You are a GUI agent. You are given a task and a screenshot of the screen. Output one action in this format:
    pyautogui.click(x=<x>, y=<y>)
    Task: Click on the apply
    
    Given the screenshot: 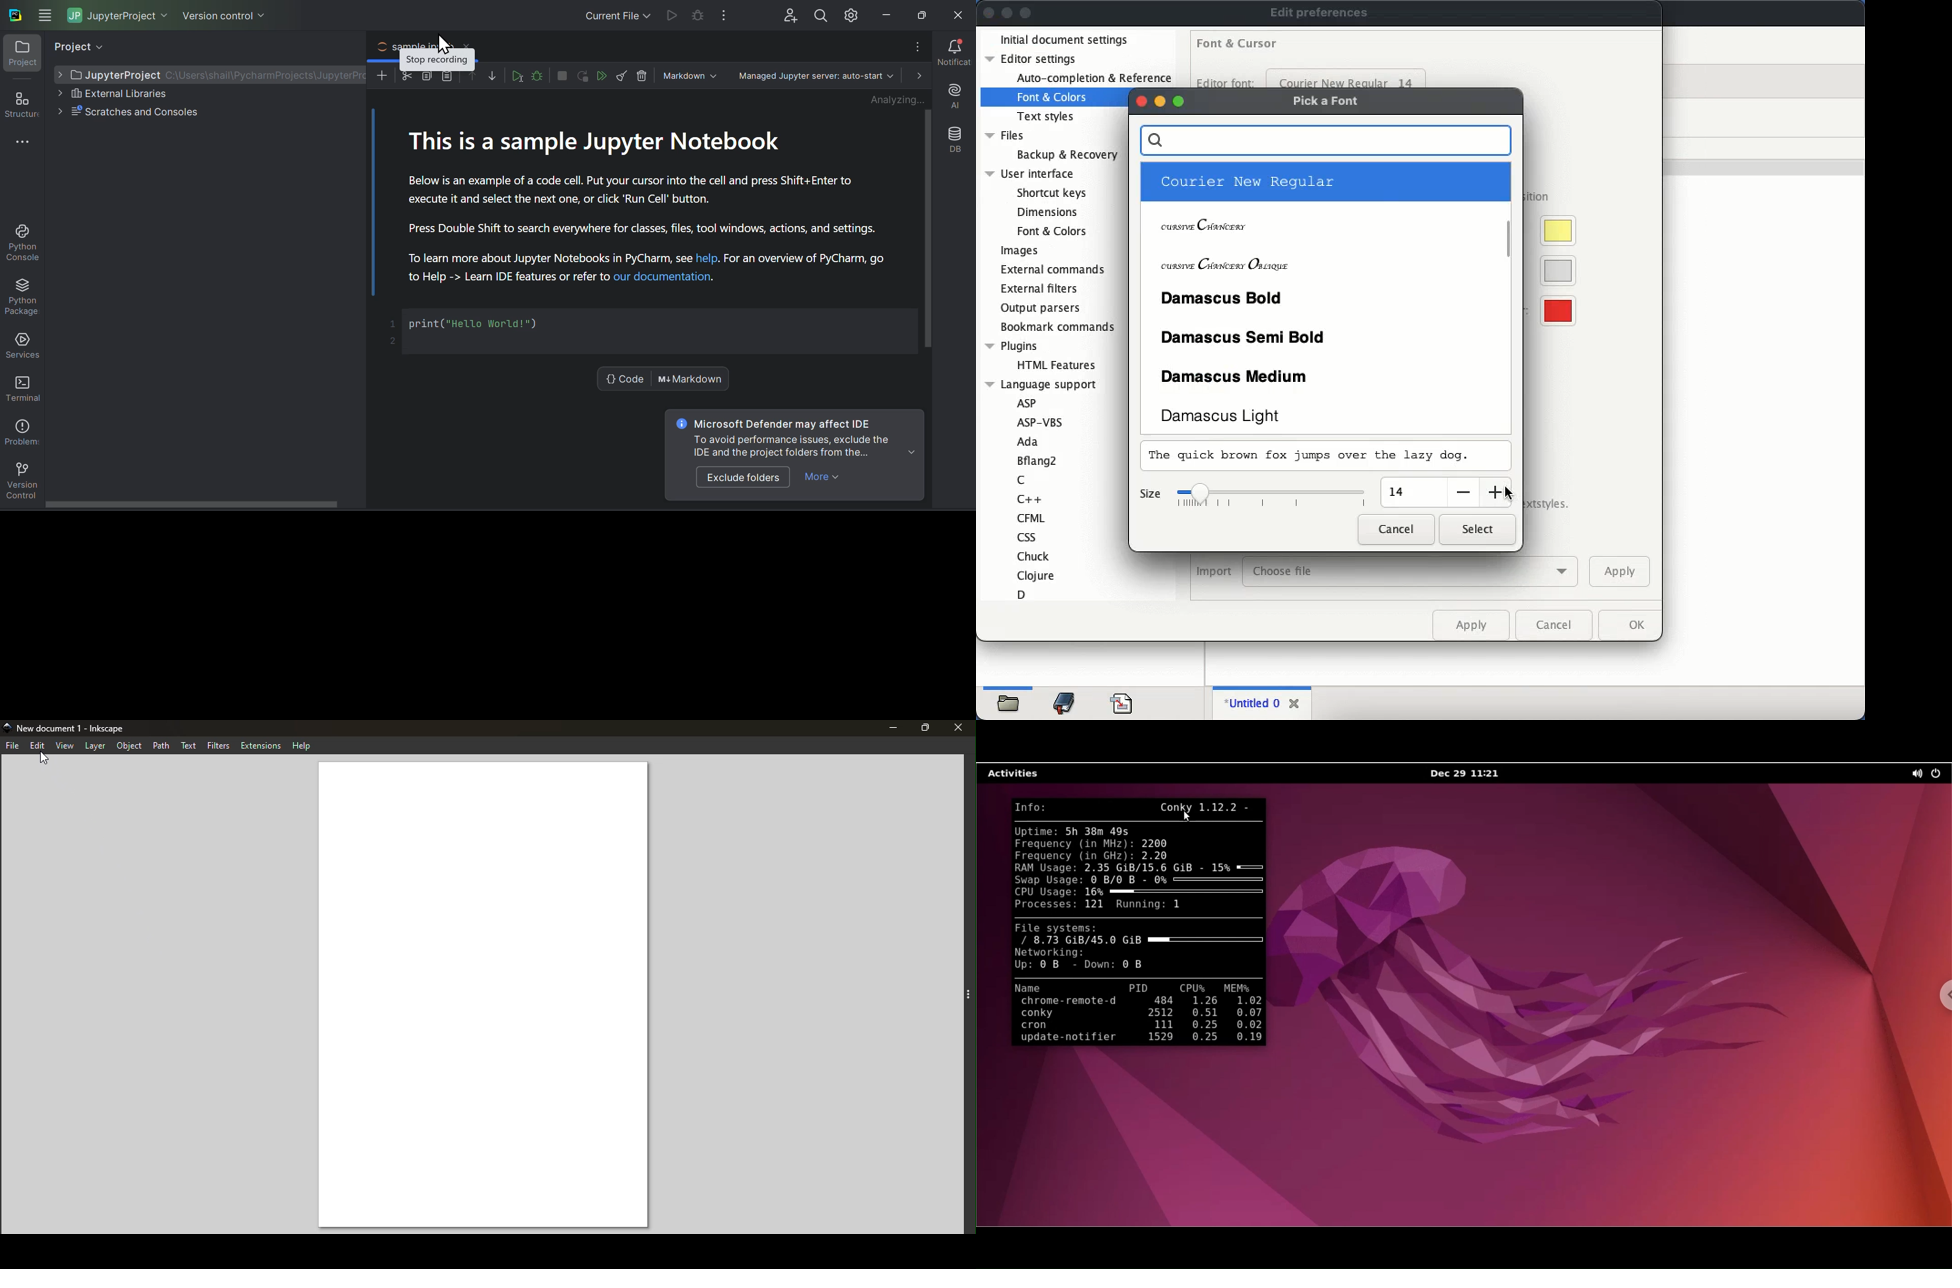 What is the action you would take?
    pyautogui.click(x=1619, y=571)
    